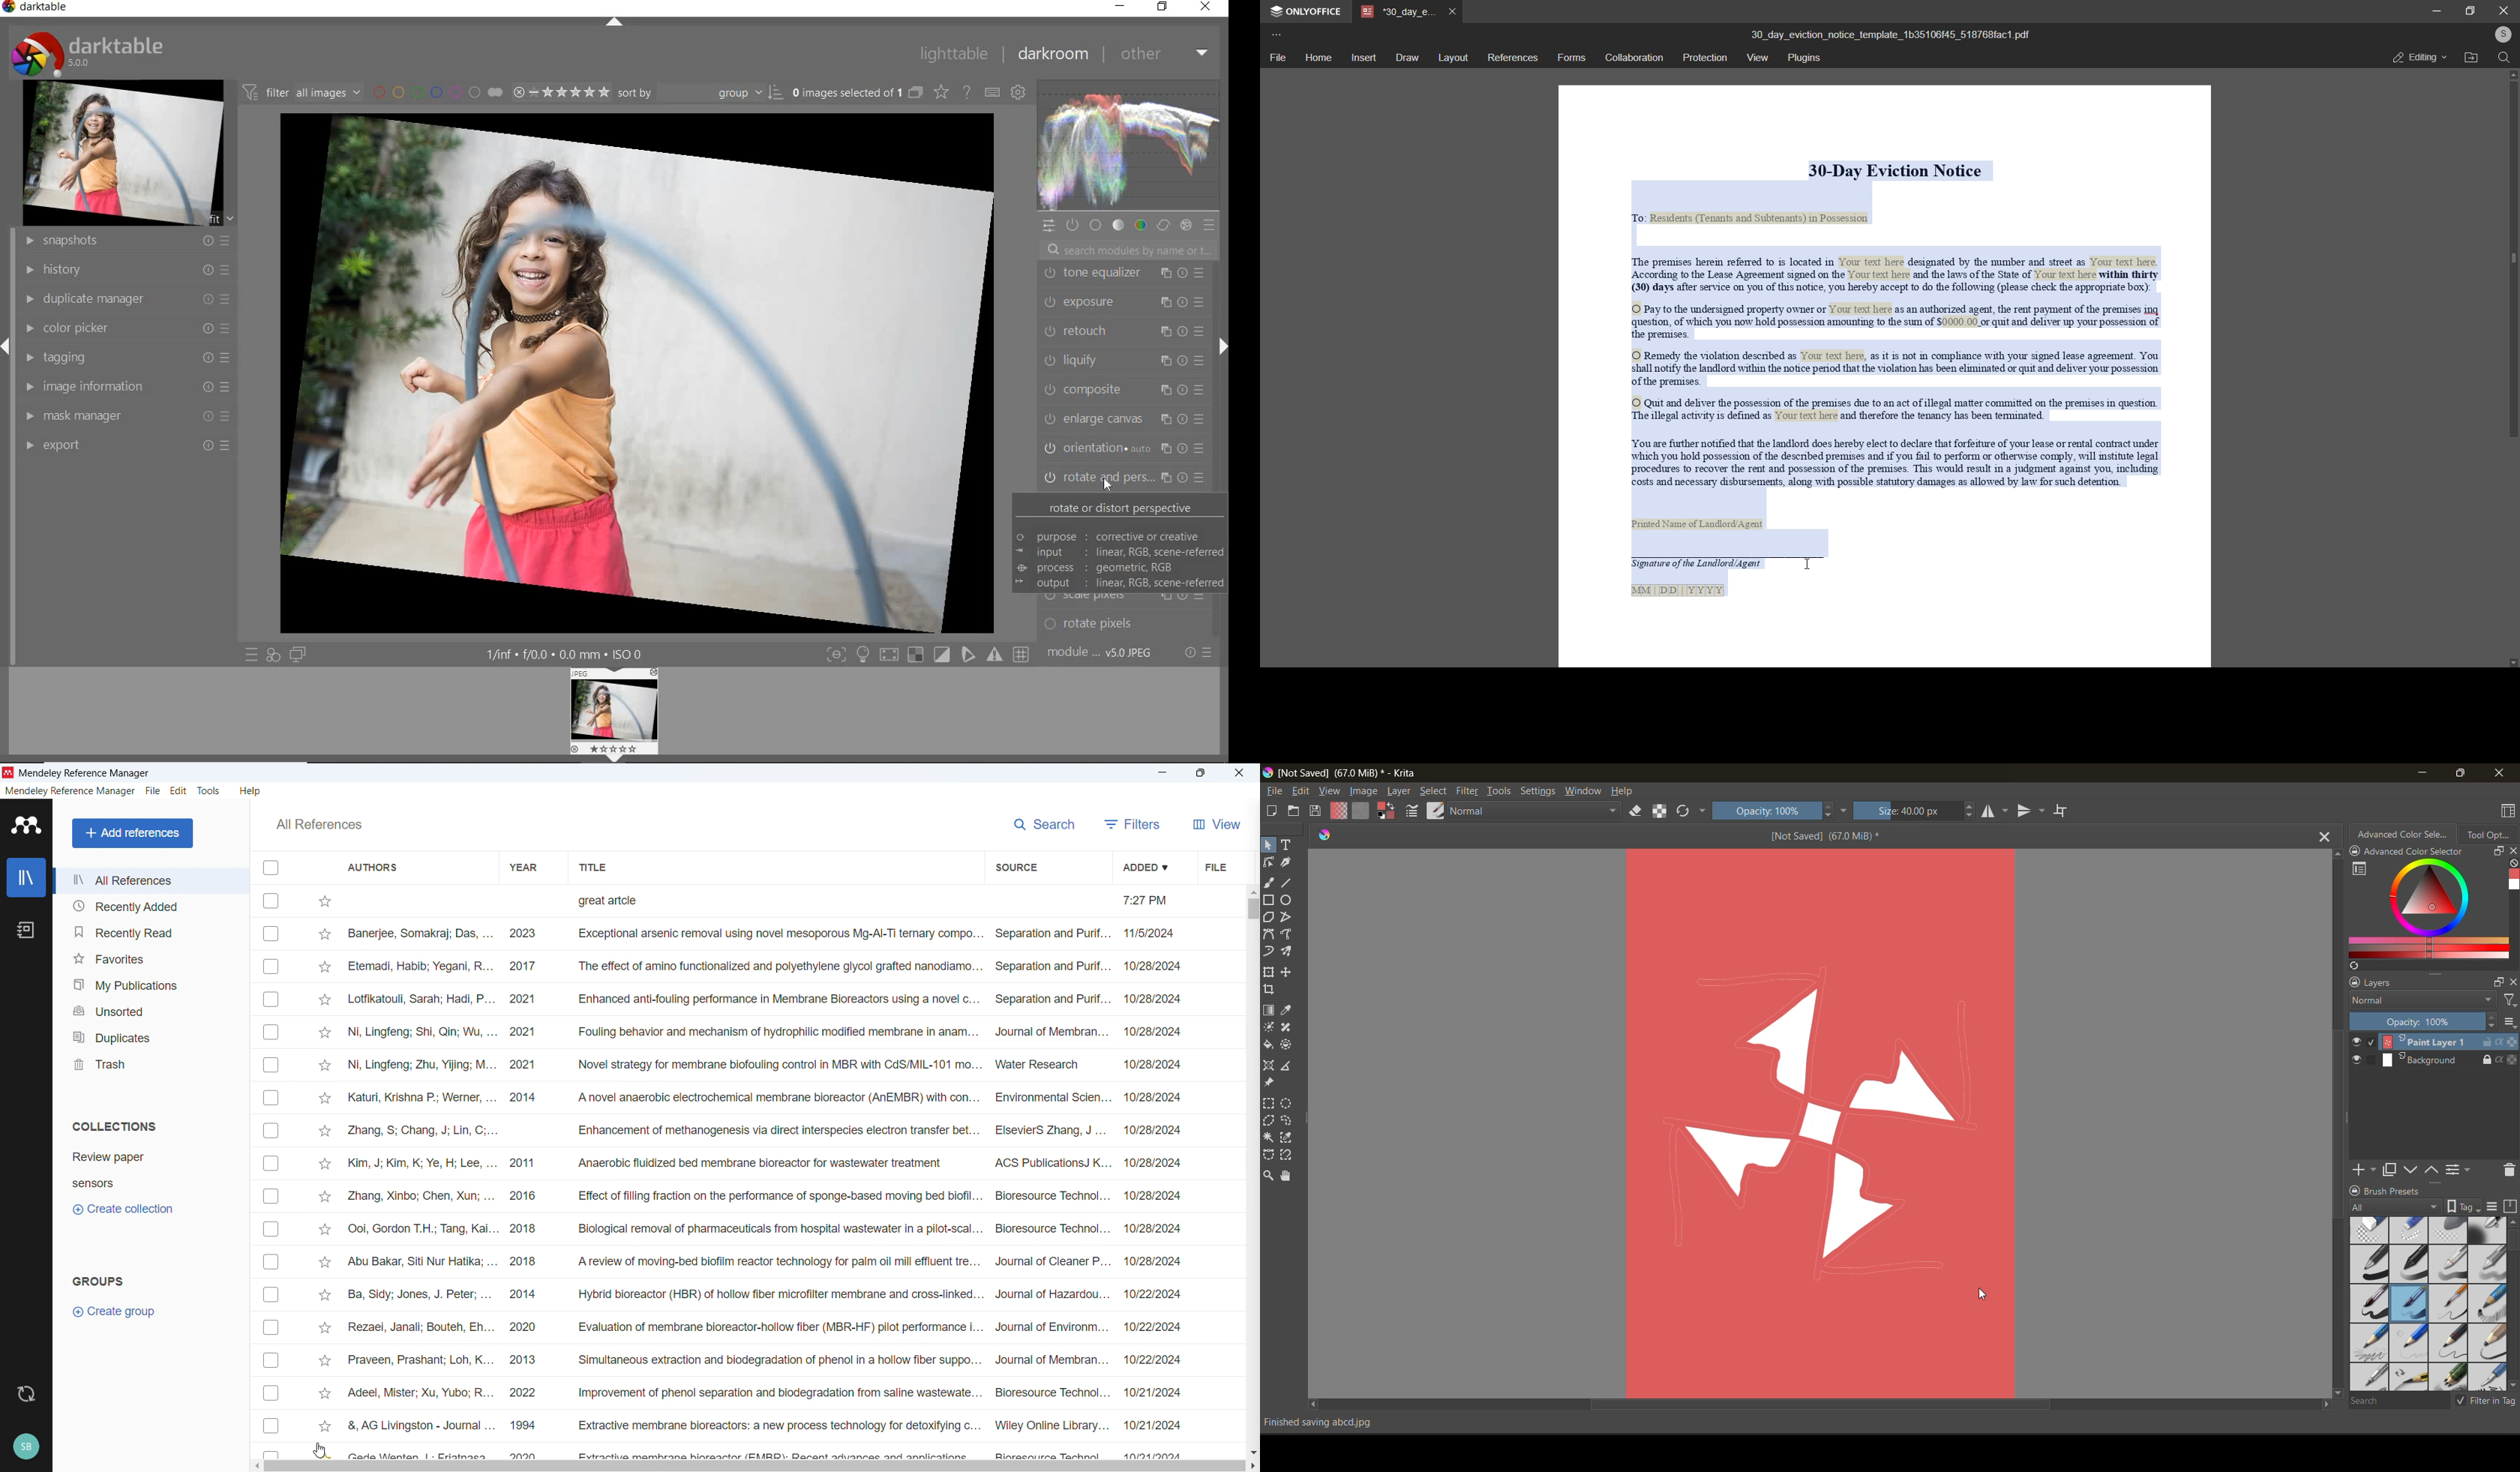  I want to click on Duplicates , so click(150, 1036).